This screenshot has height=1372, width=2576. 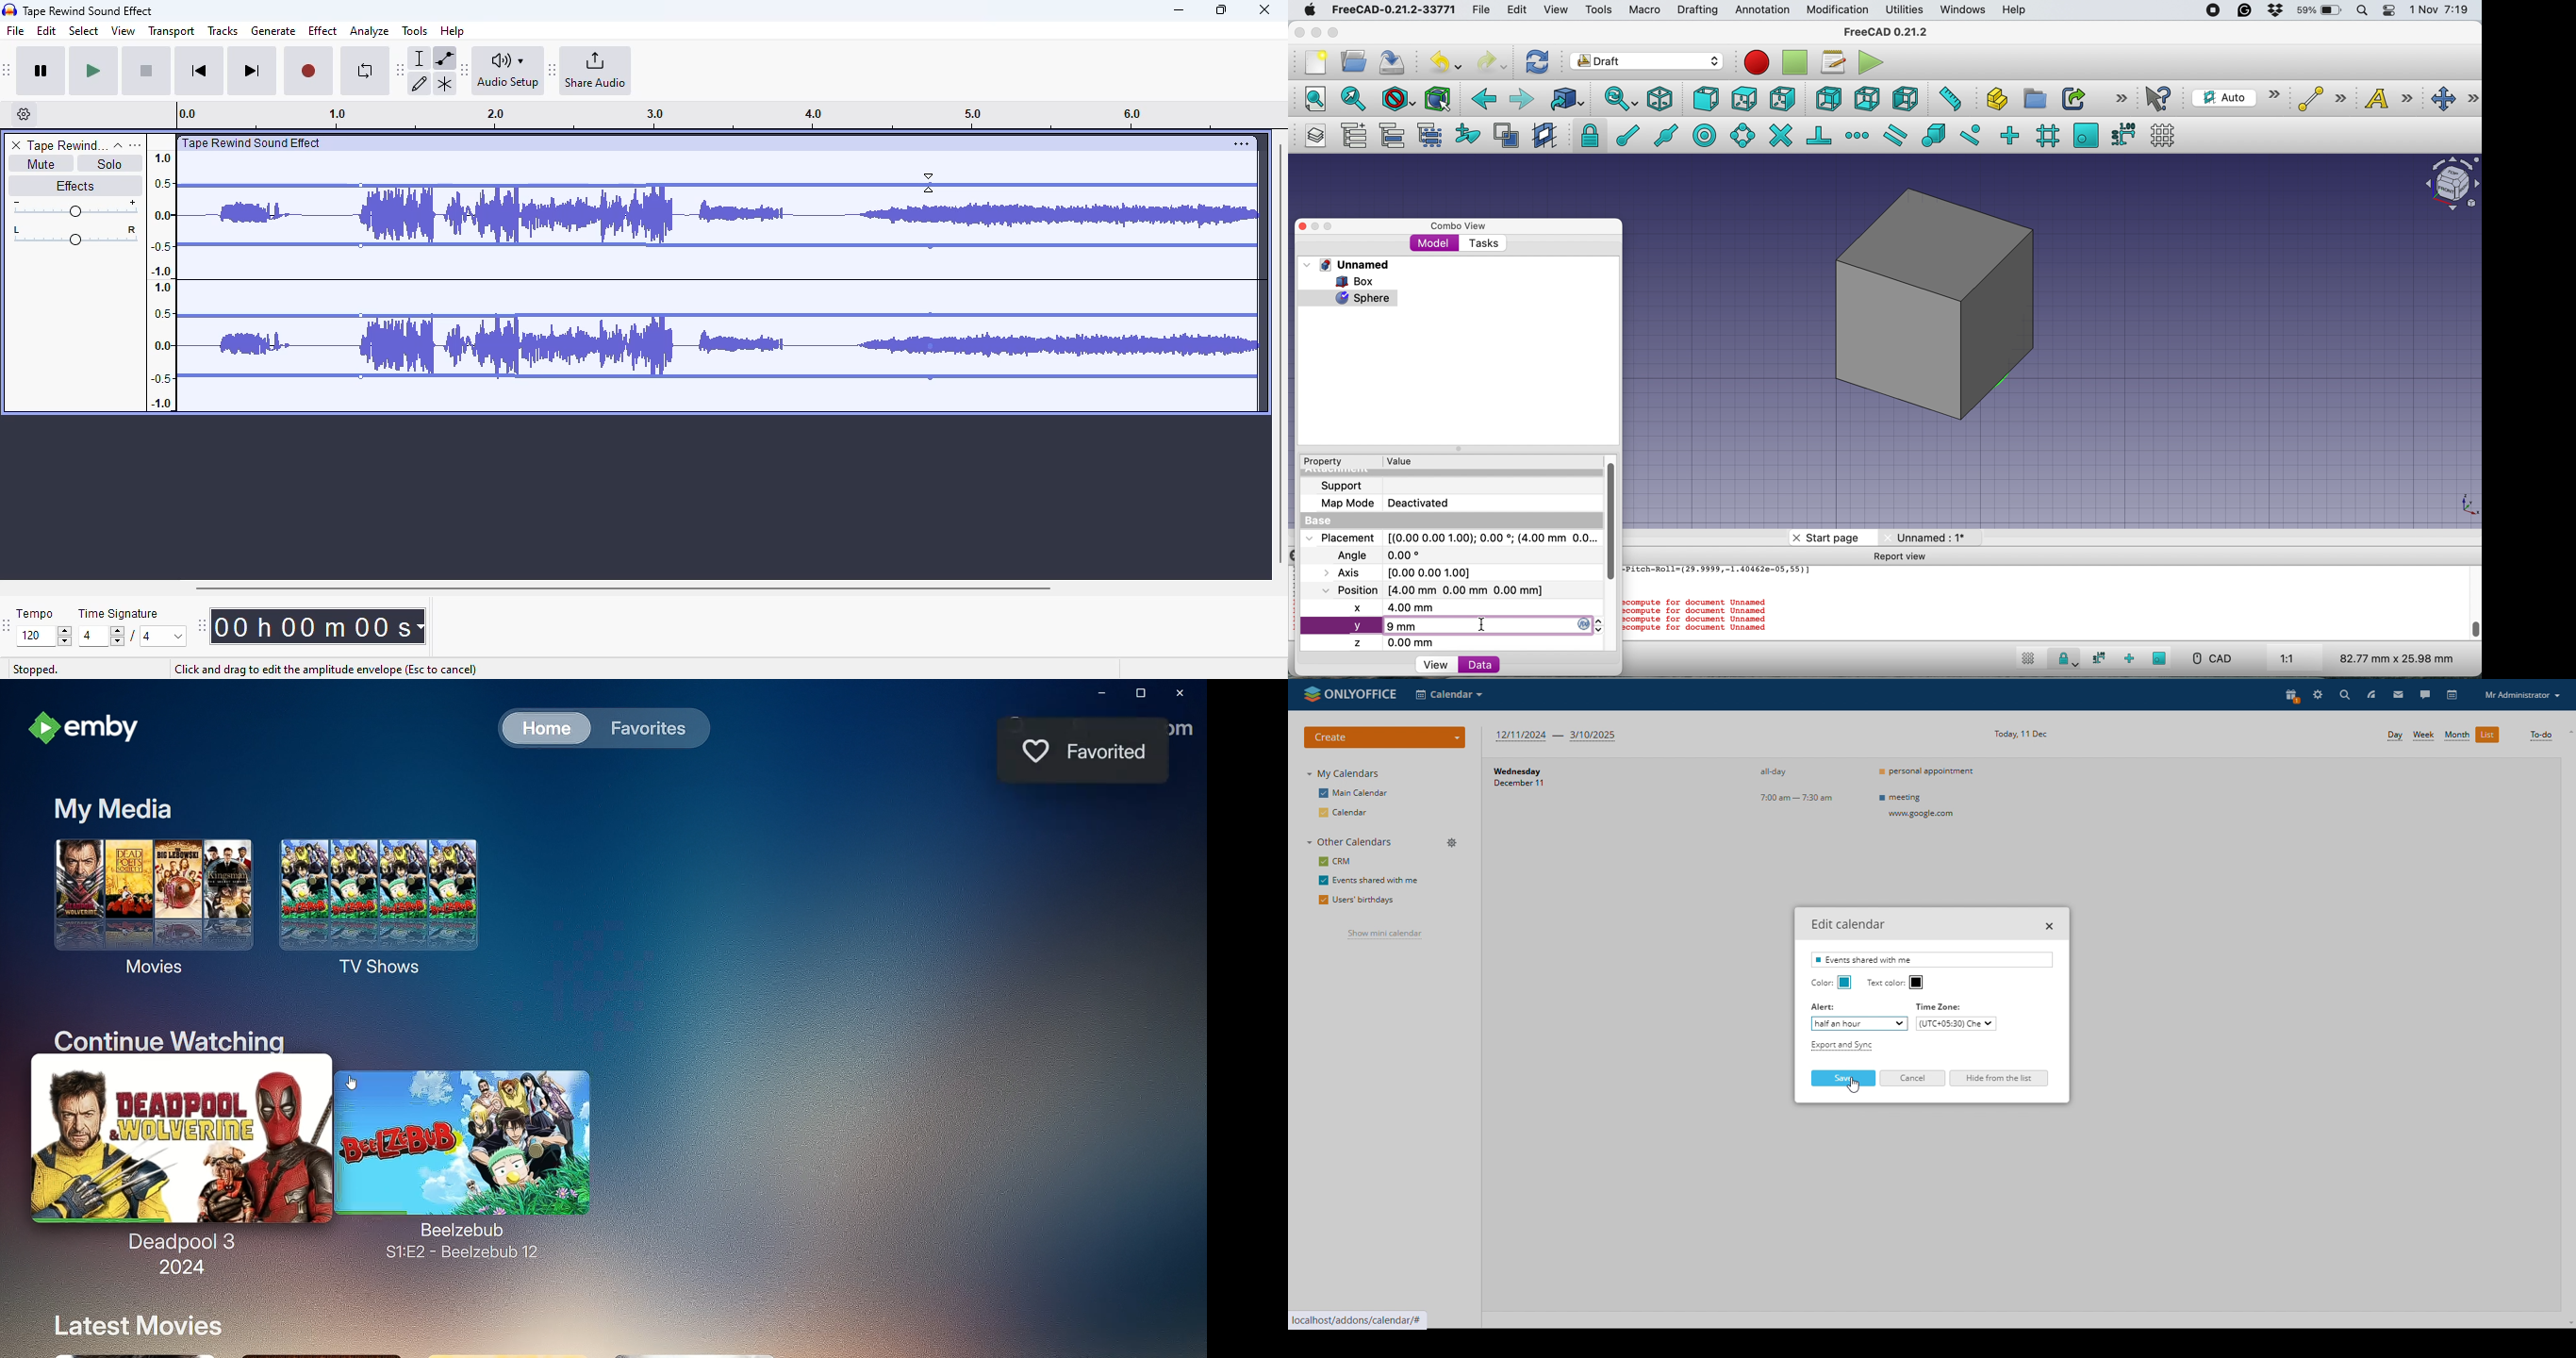 What do you see at coordinates (1383, 556) in the screenshot?
I see `angle` at bounding box center [1383, 556].